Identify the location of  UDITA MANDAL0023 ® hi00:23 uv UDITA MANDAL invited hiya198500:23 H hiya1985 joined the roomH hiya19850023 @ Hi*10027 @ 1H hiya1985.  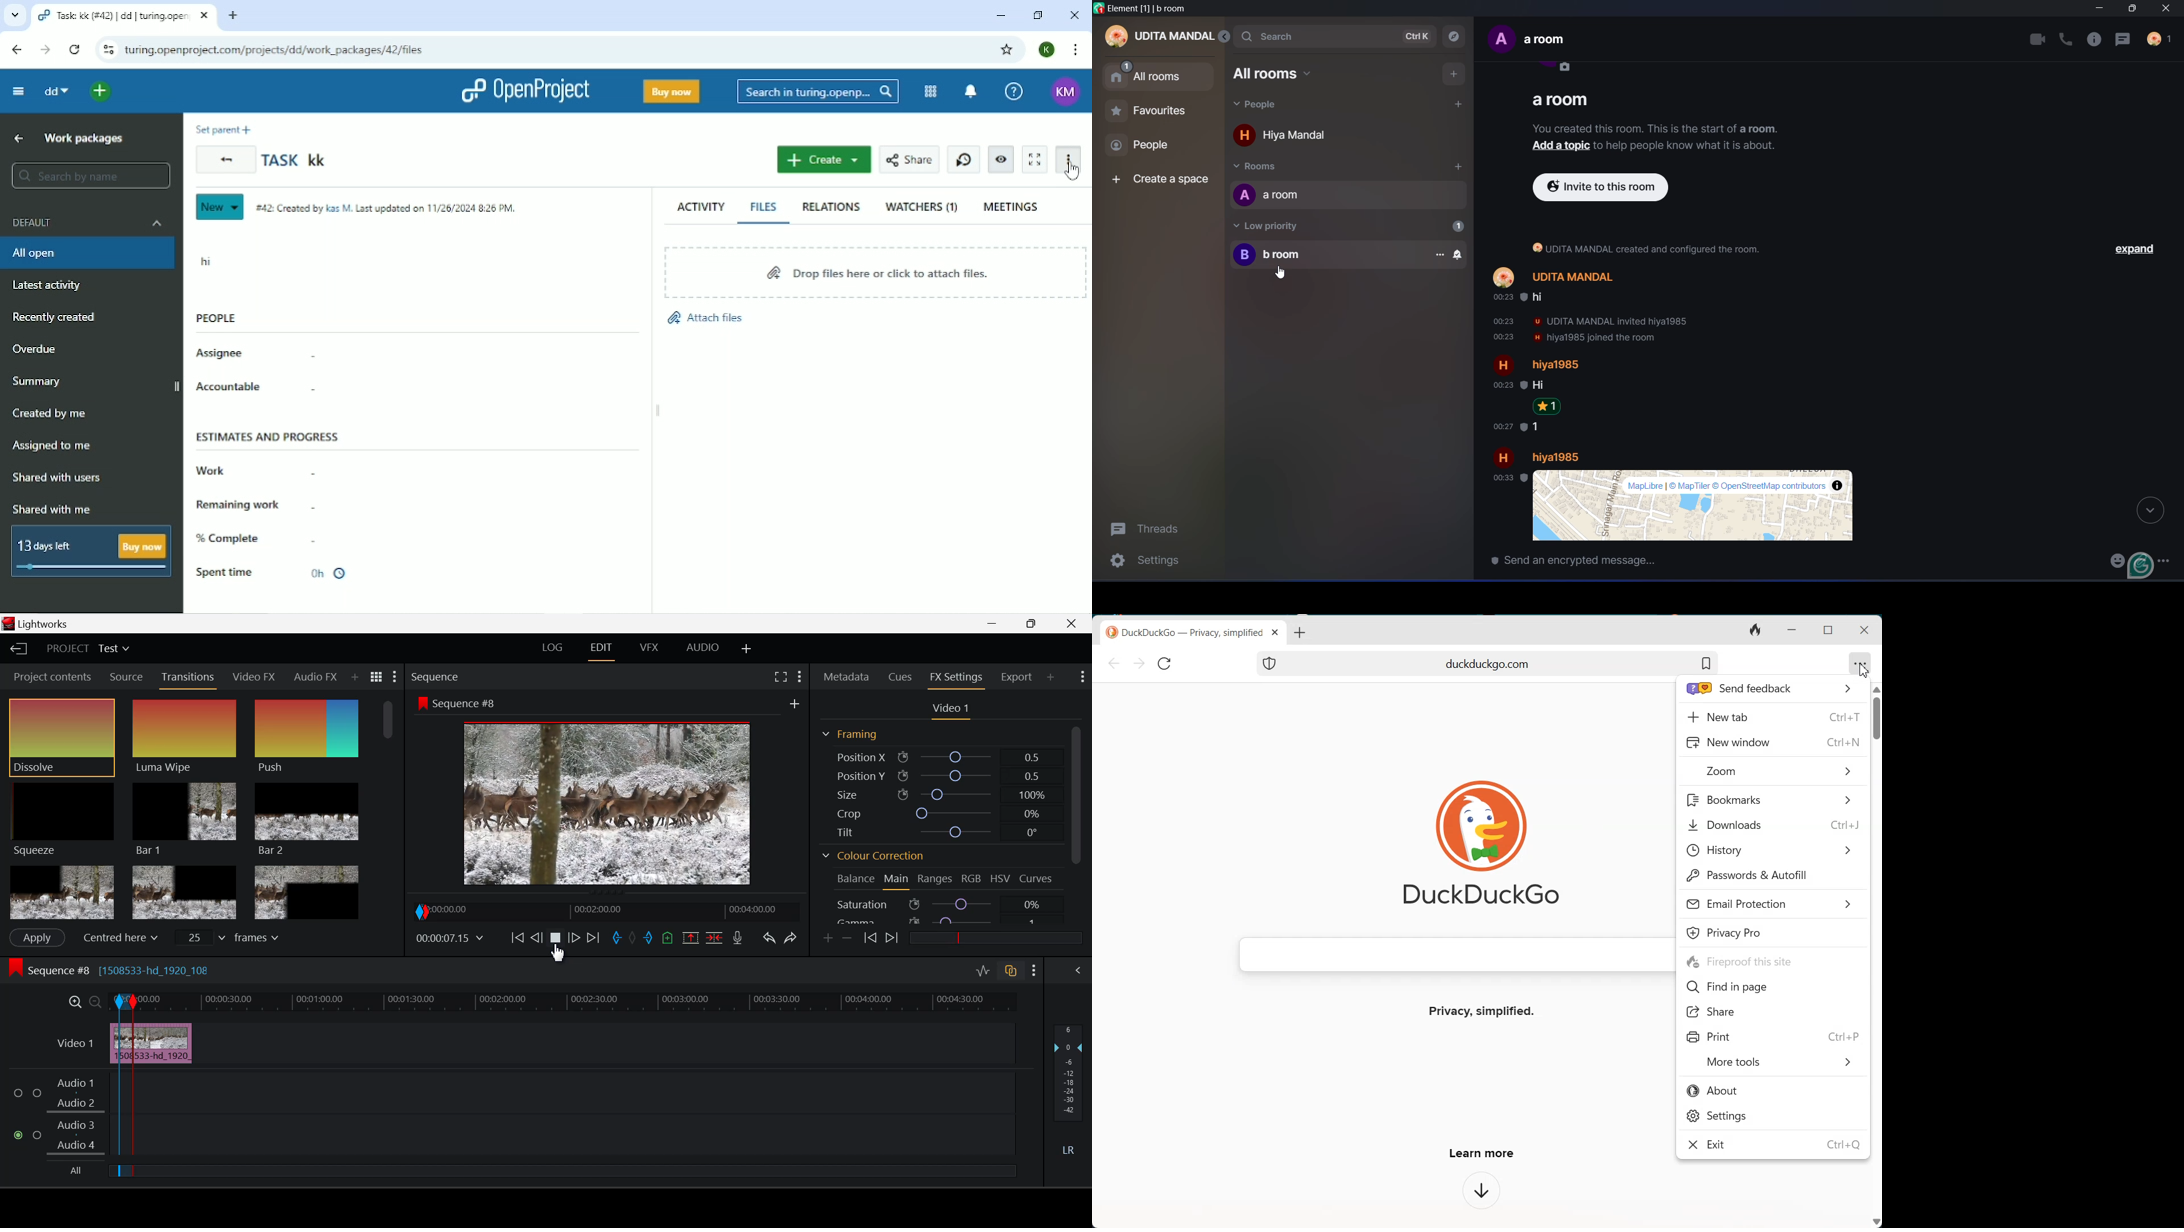
(1683, 365).